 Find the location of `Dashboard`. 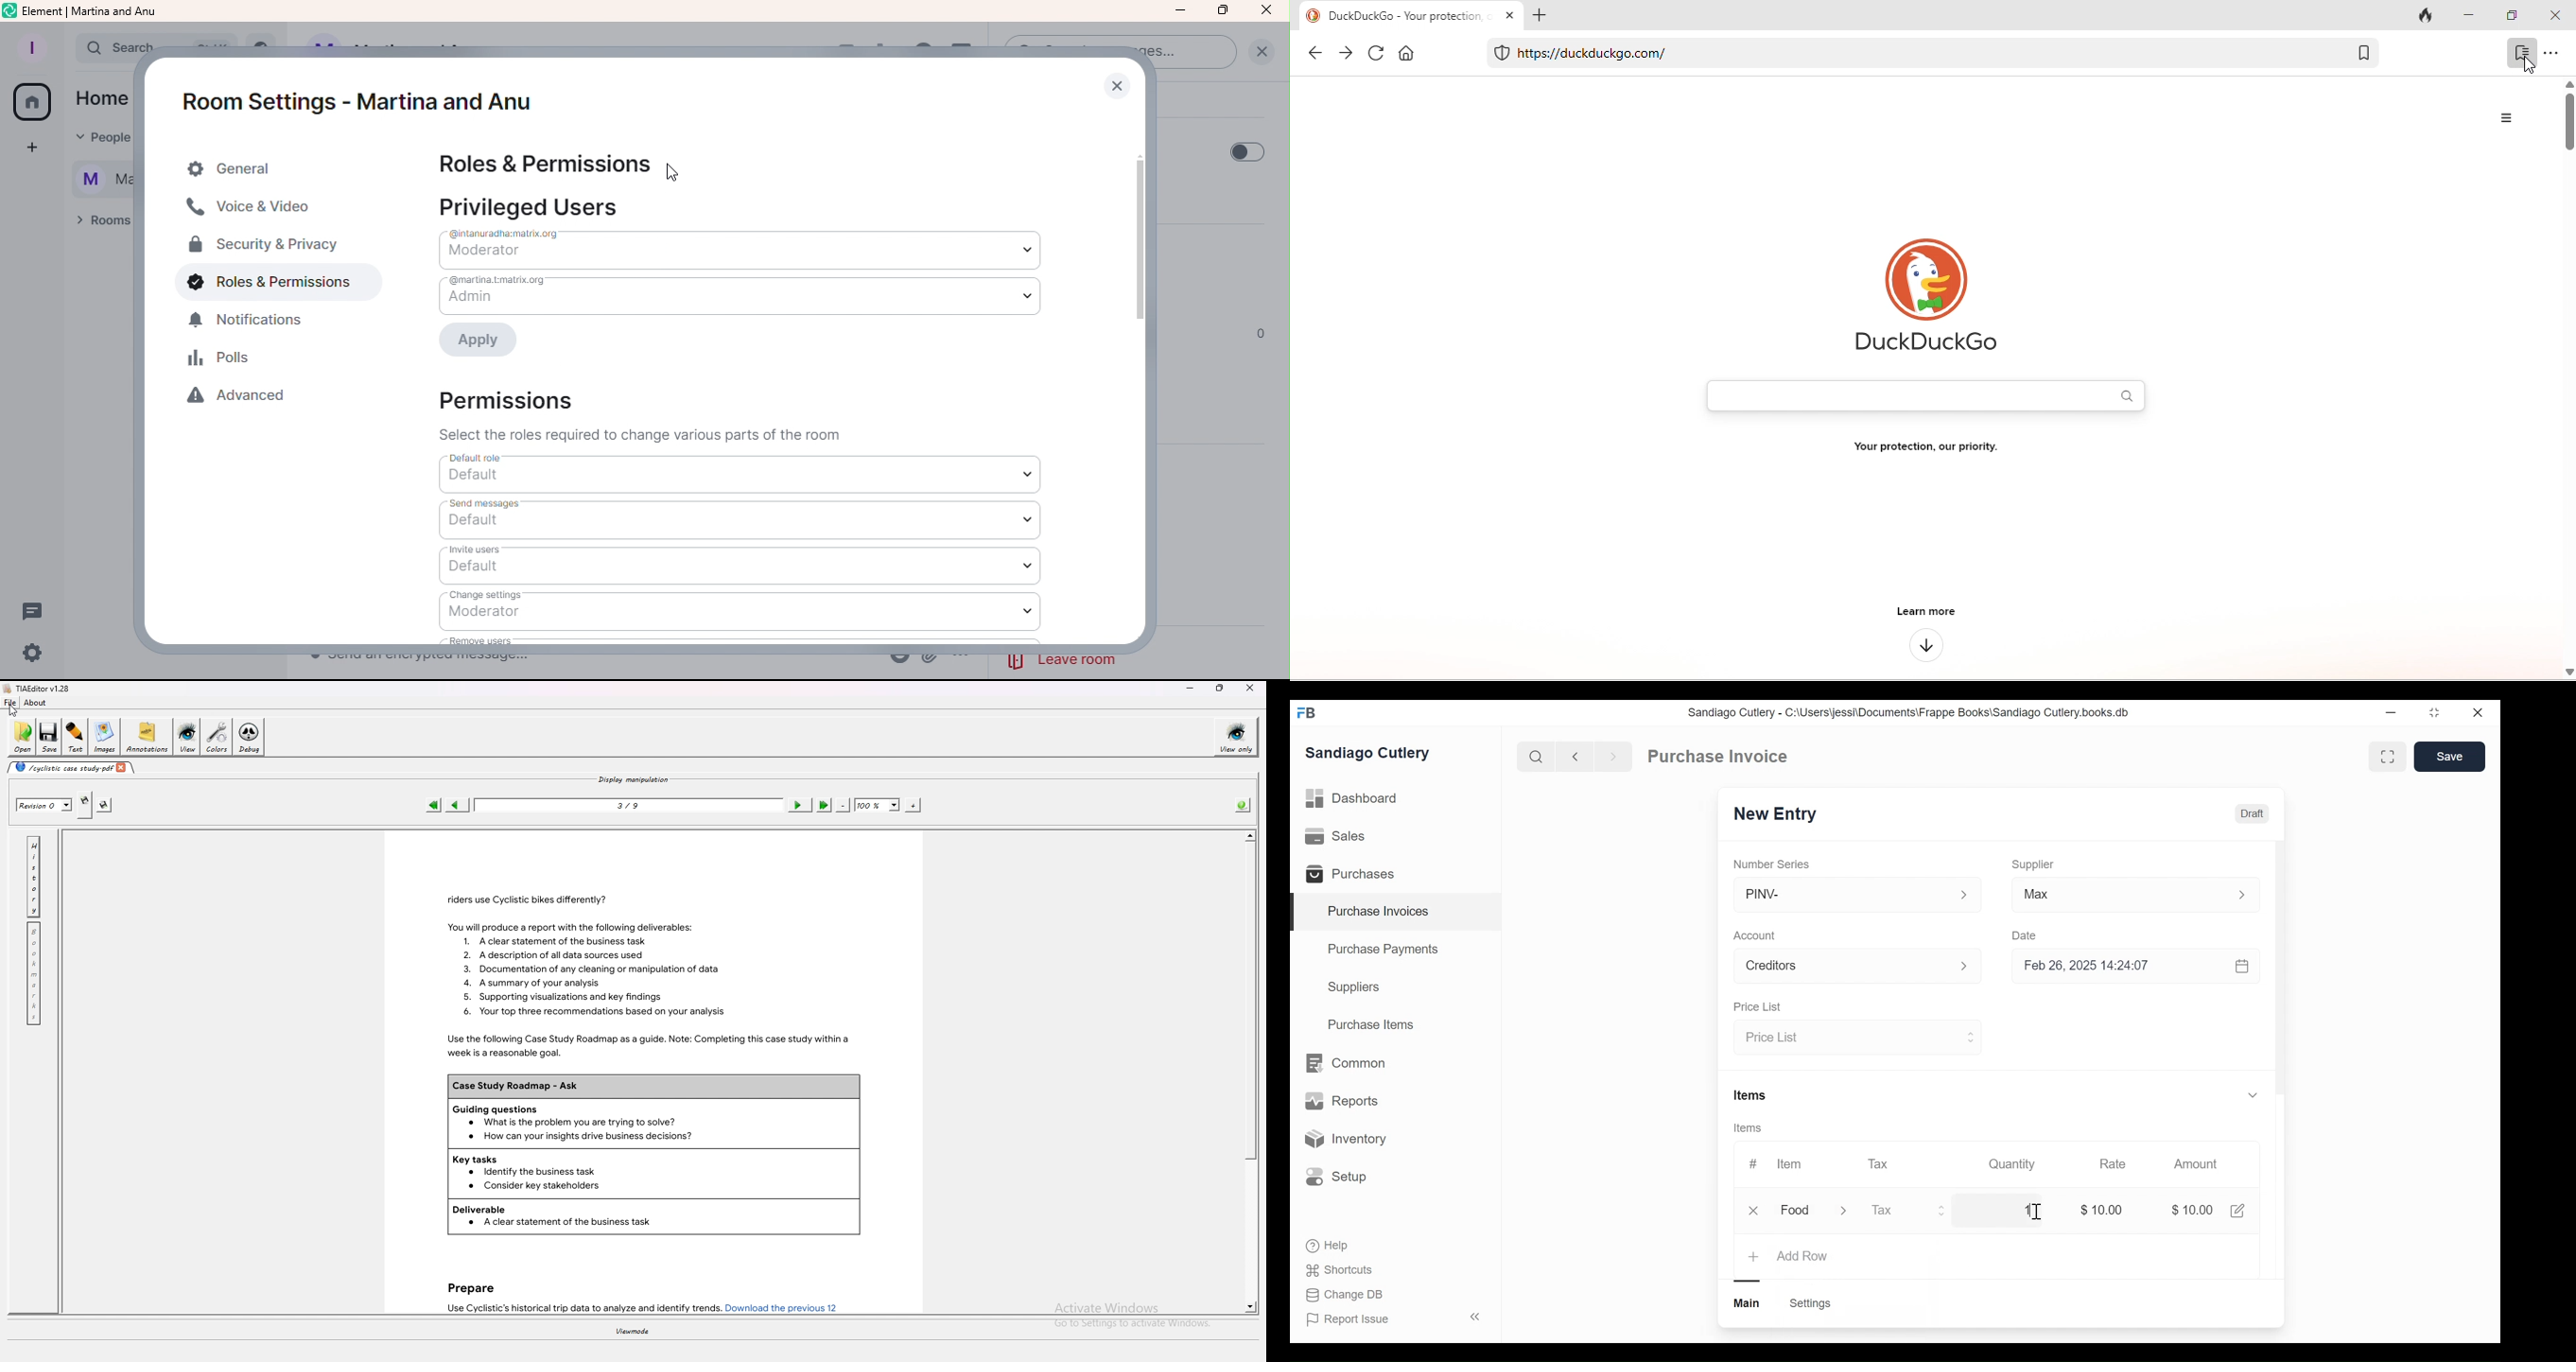

Dashboard is located at coordinates (1353, 799).